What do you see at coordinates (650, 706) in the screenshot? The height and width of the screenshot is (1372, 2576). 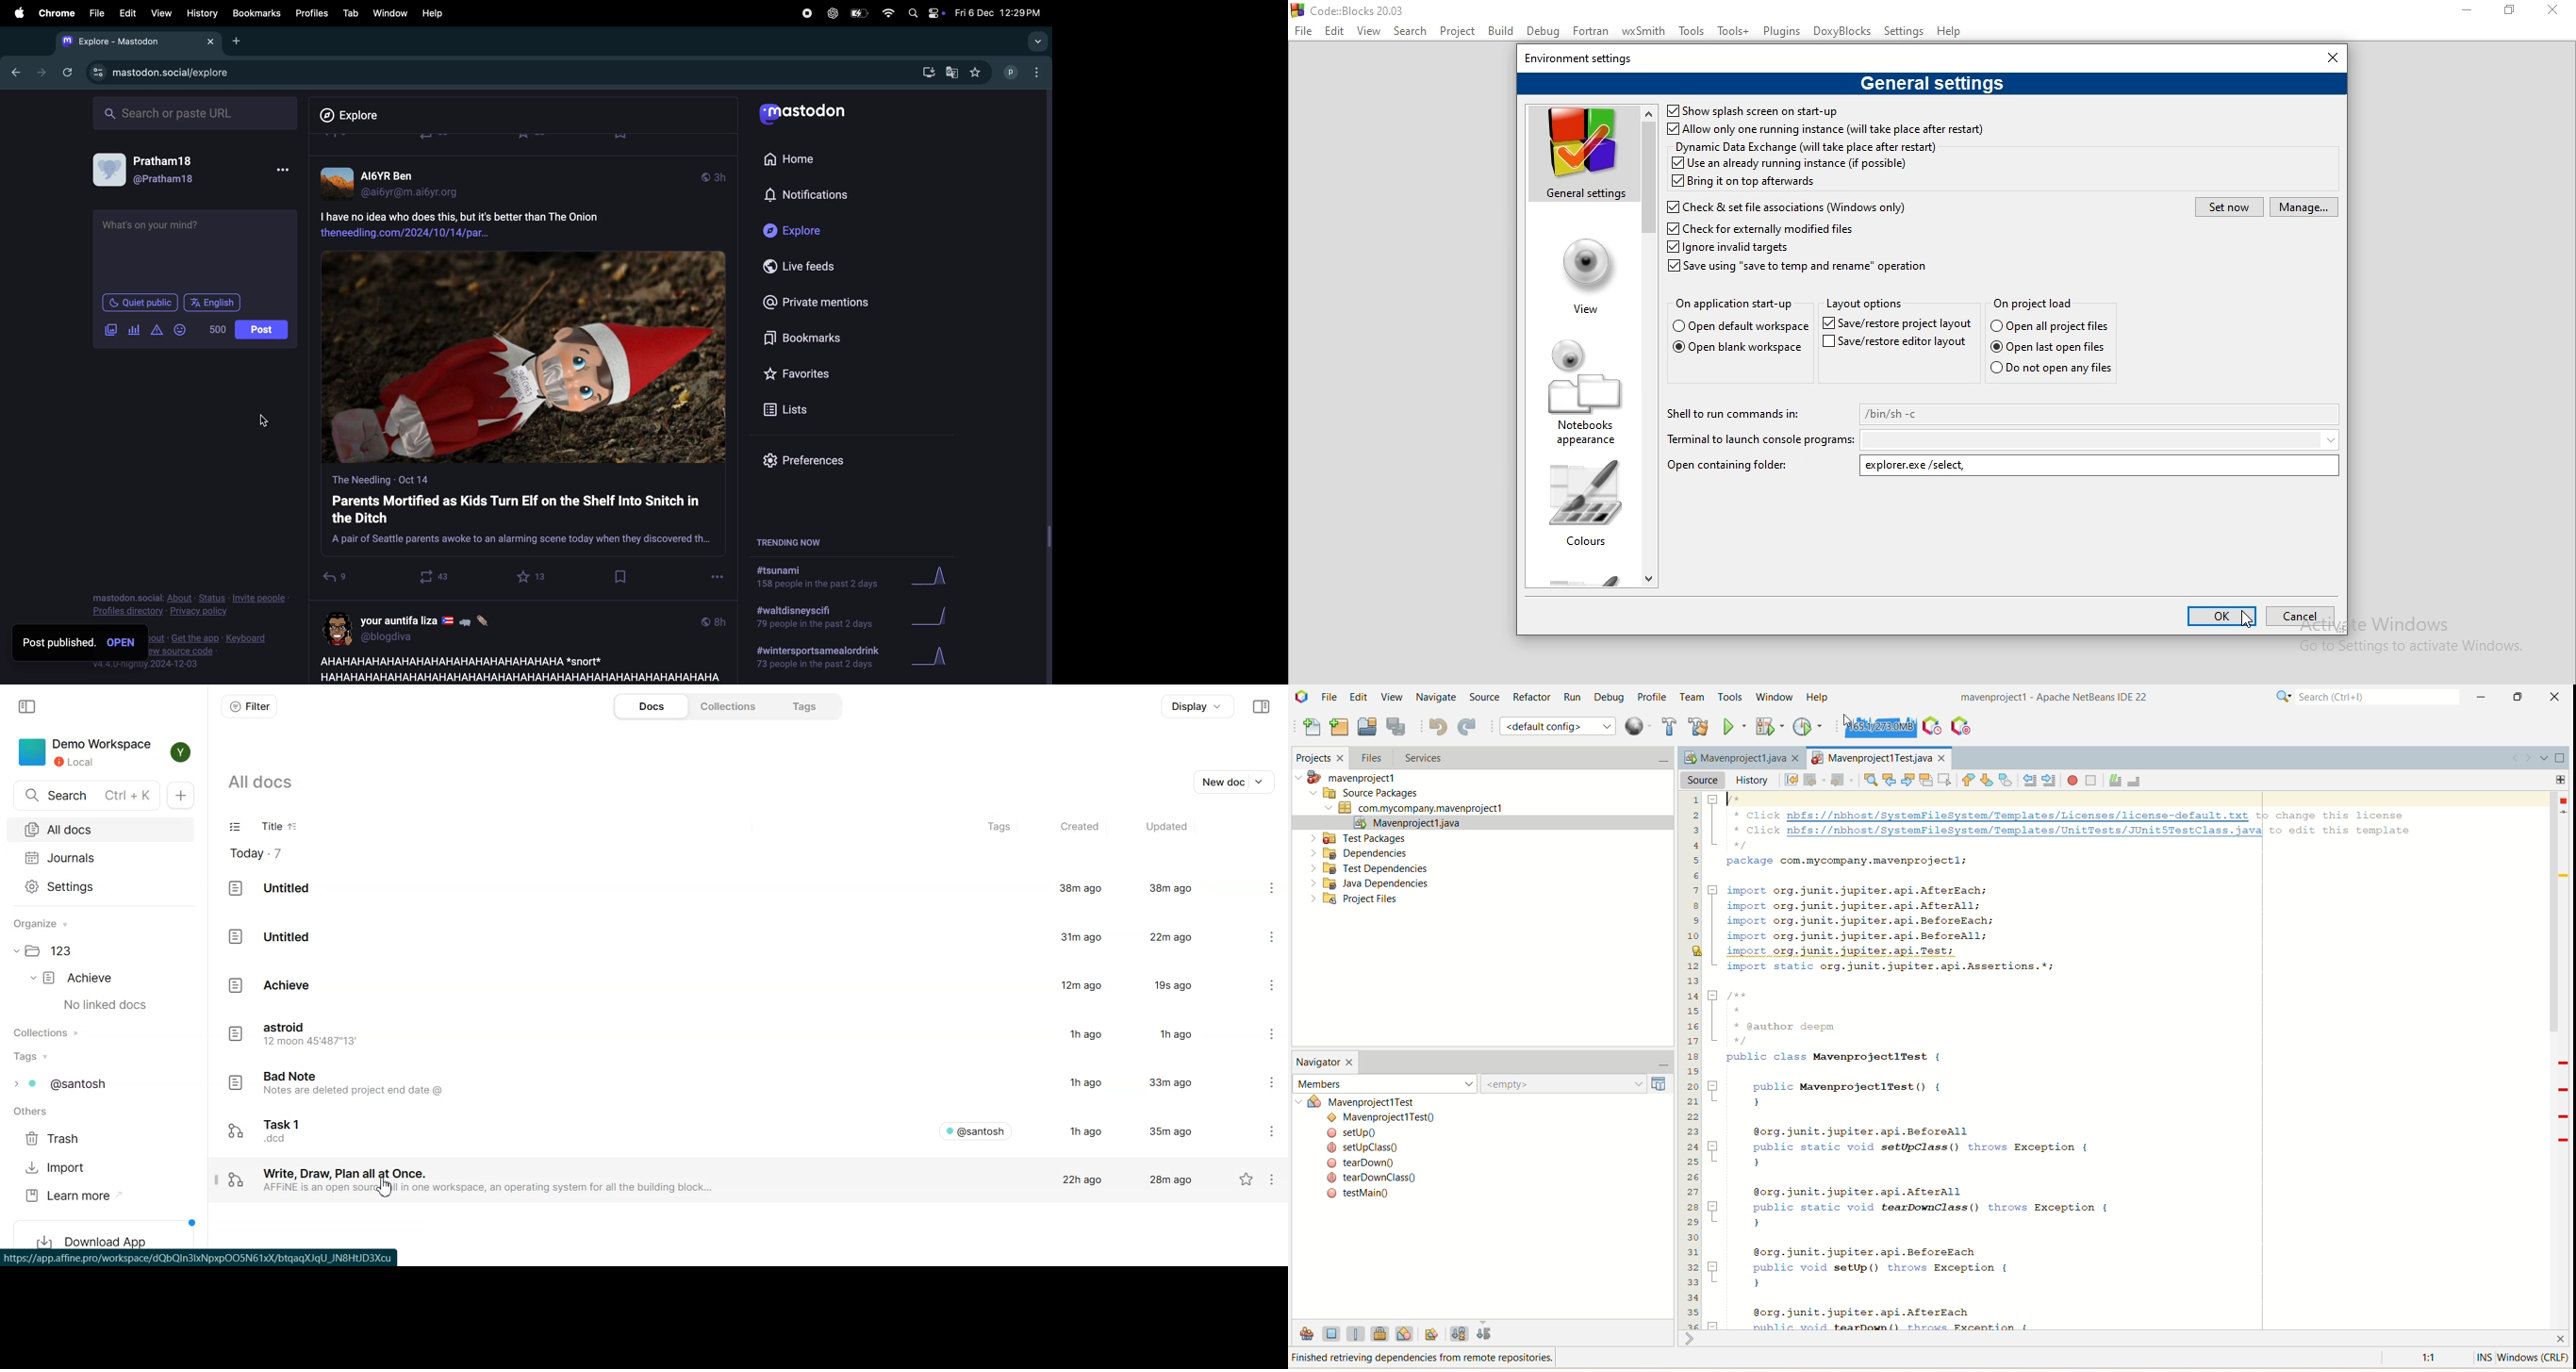 I see `Docs` at bounding box center [650, 706].